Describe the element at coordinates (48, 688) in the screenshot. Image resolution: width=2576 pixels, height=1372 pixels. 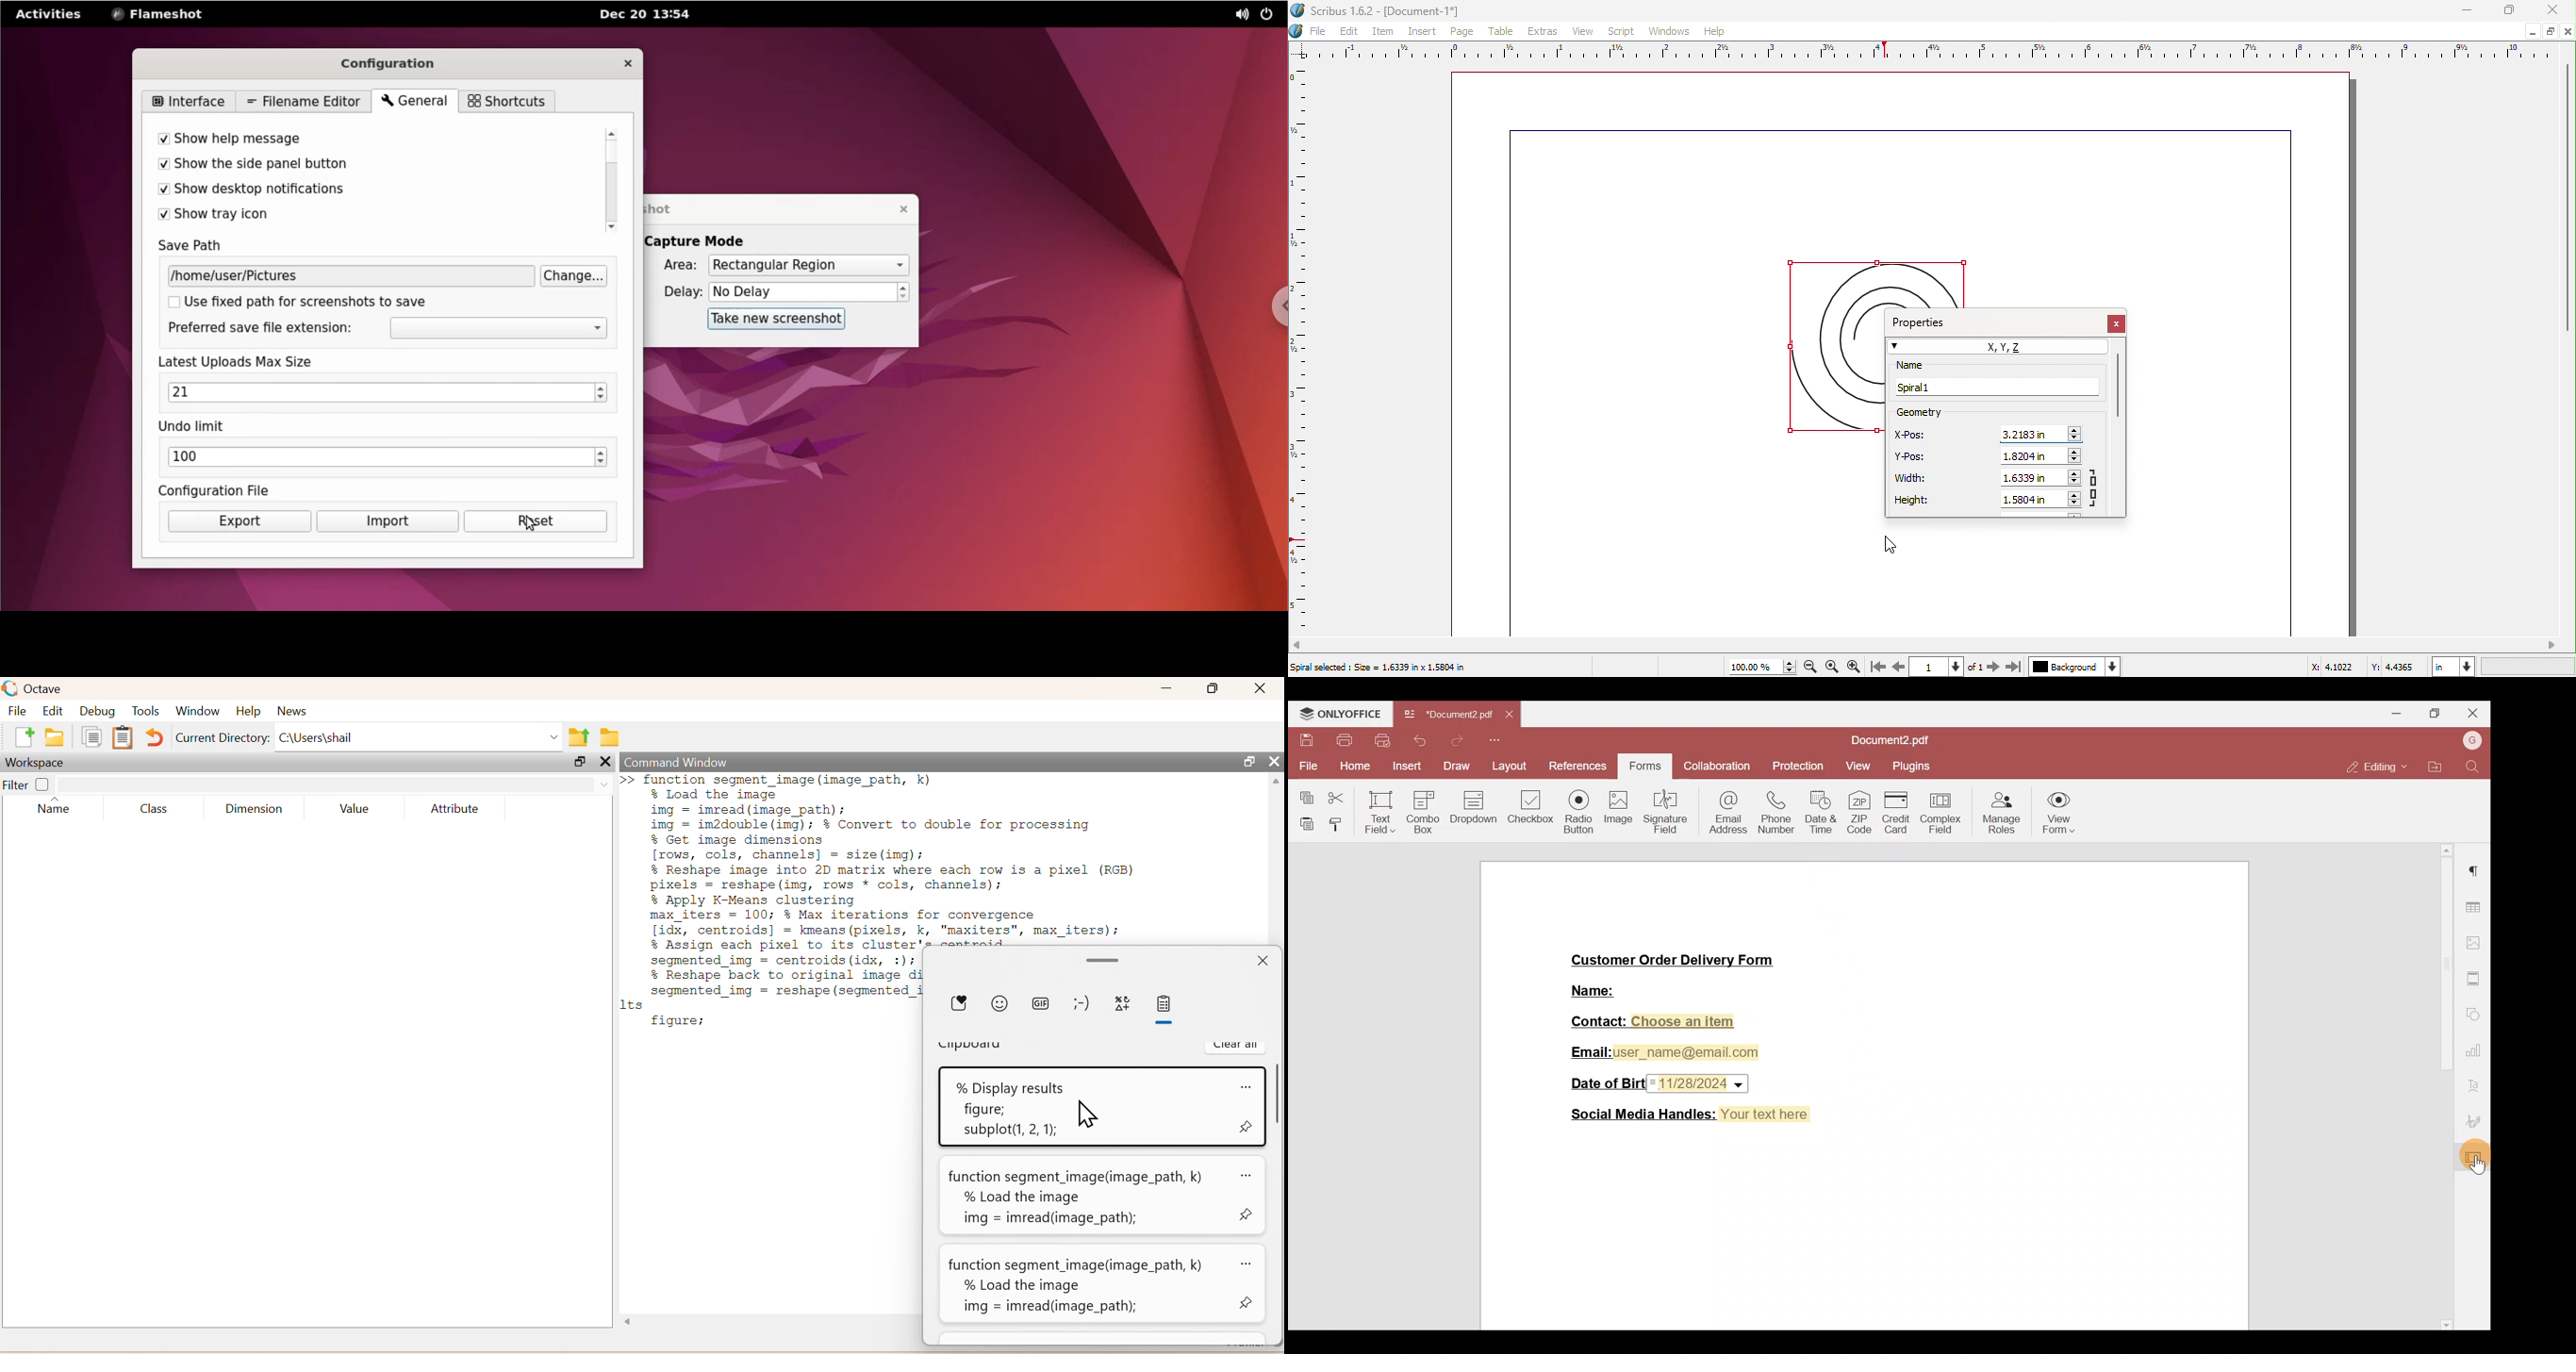
I see `Octave` at that location.